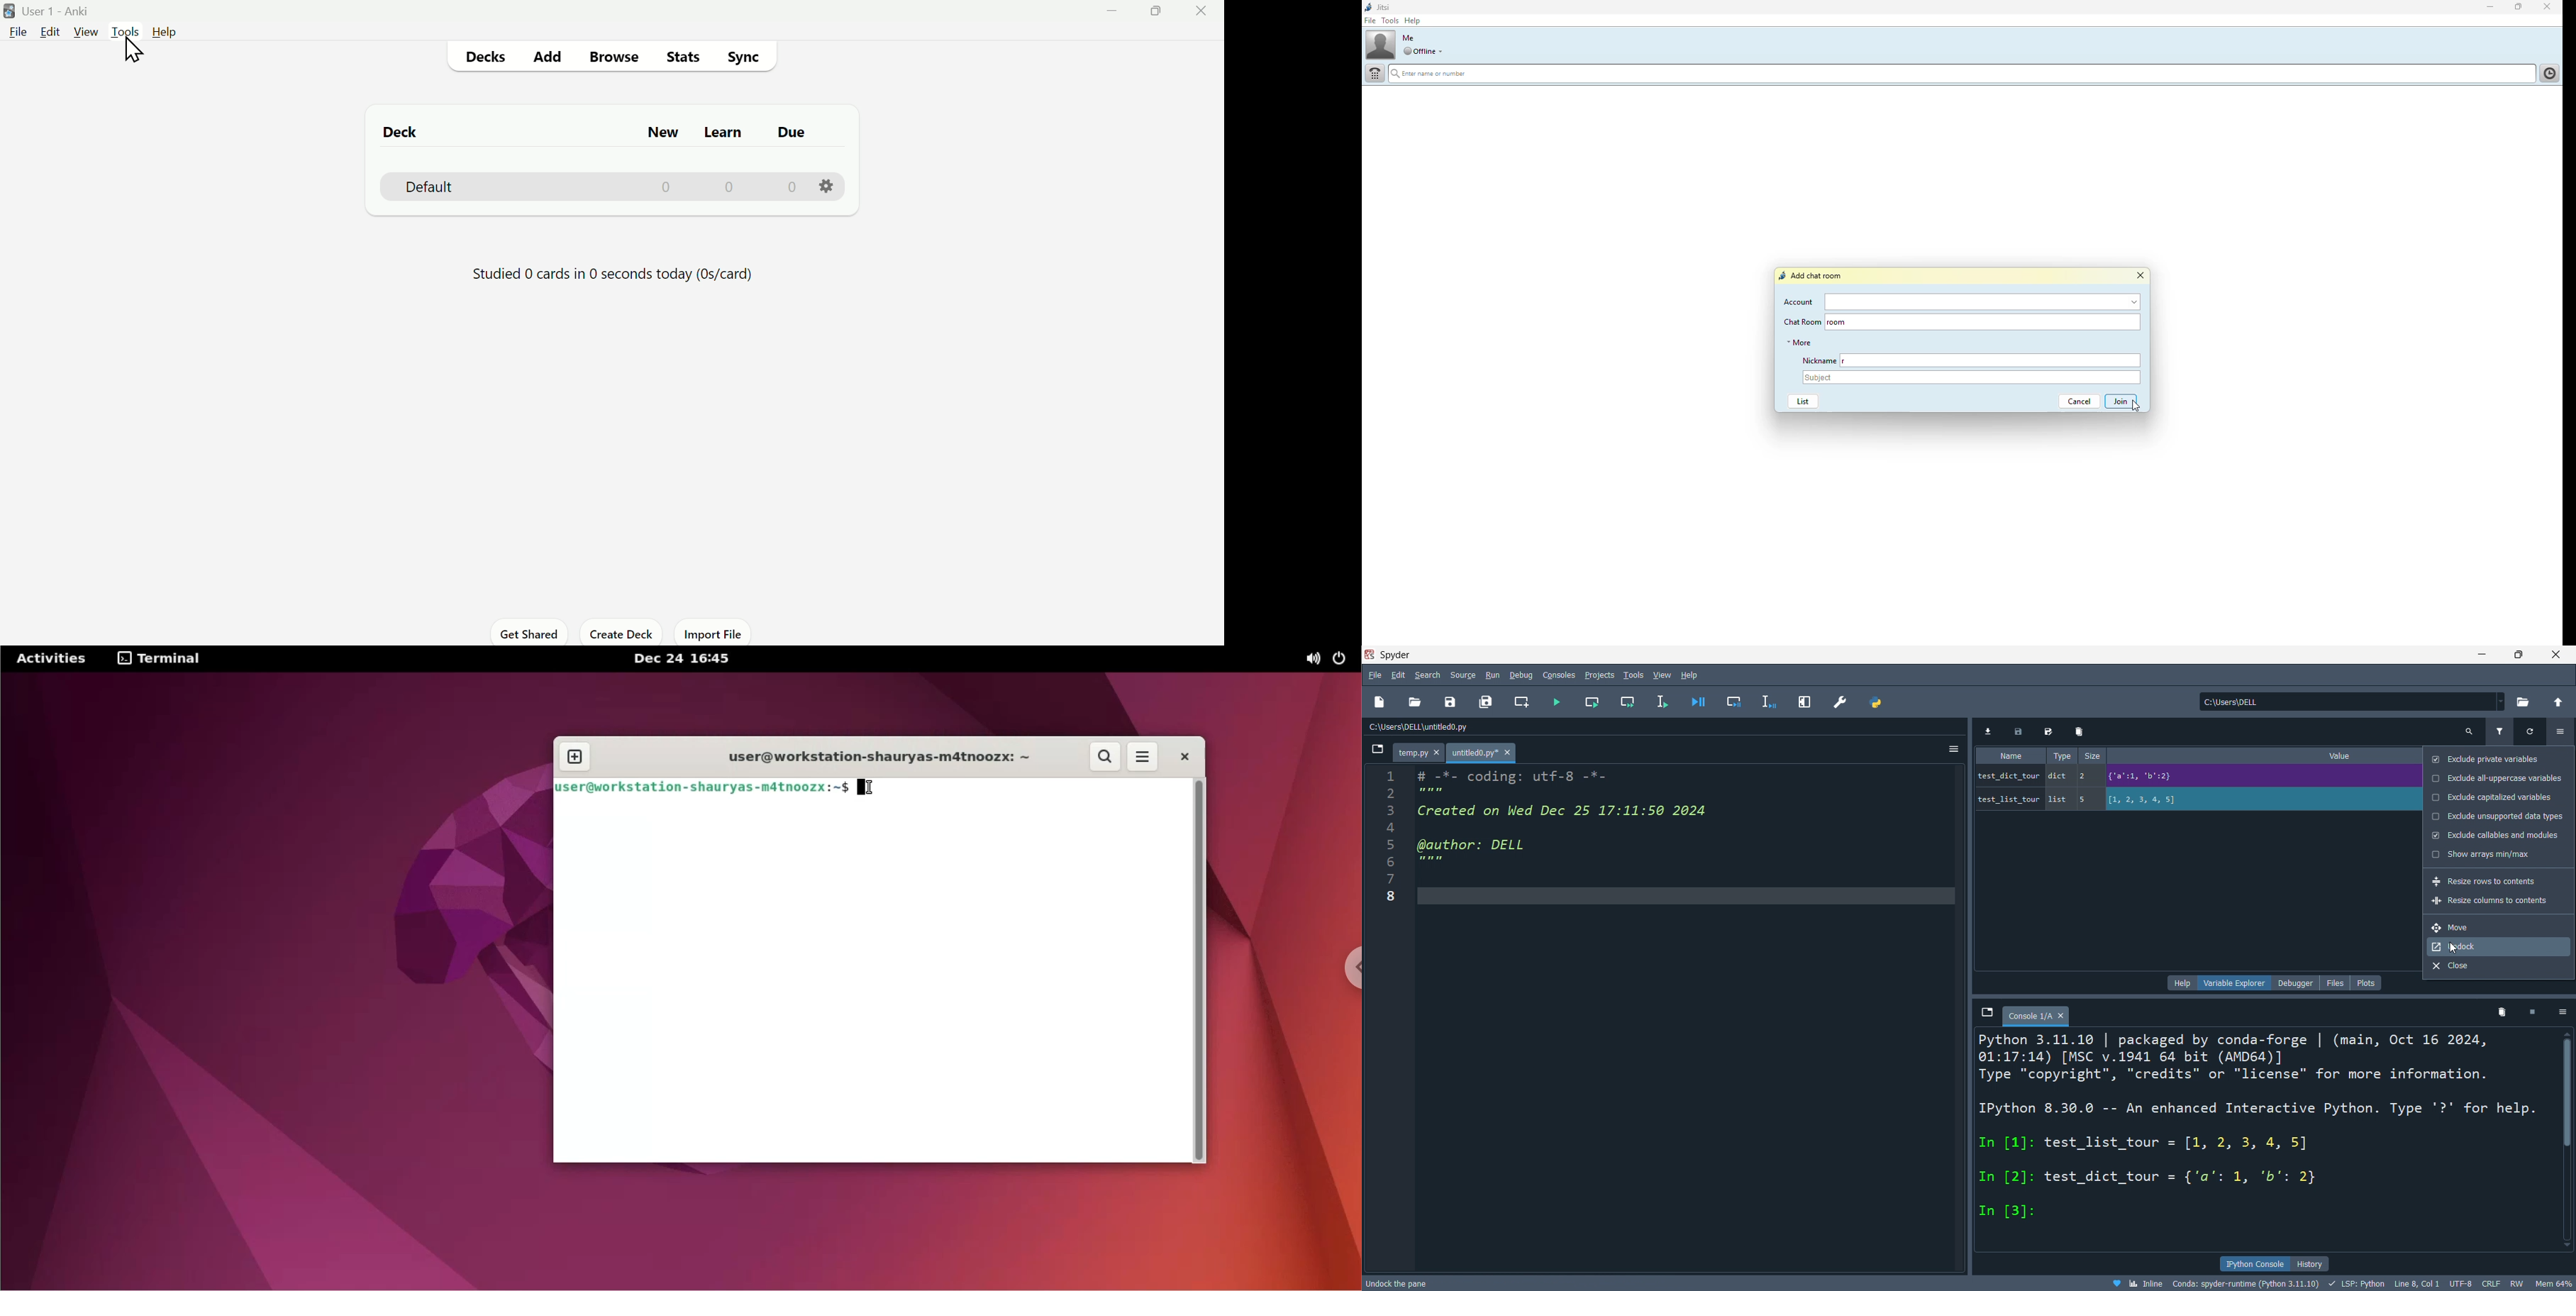 The height and width of the screenshot is (1316, 2576). What do you see at coordinates (1374, 751) in the screenshot?
I see `browse tabs` at bounding box center [1374, 751].